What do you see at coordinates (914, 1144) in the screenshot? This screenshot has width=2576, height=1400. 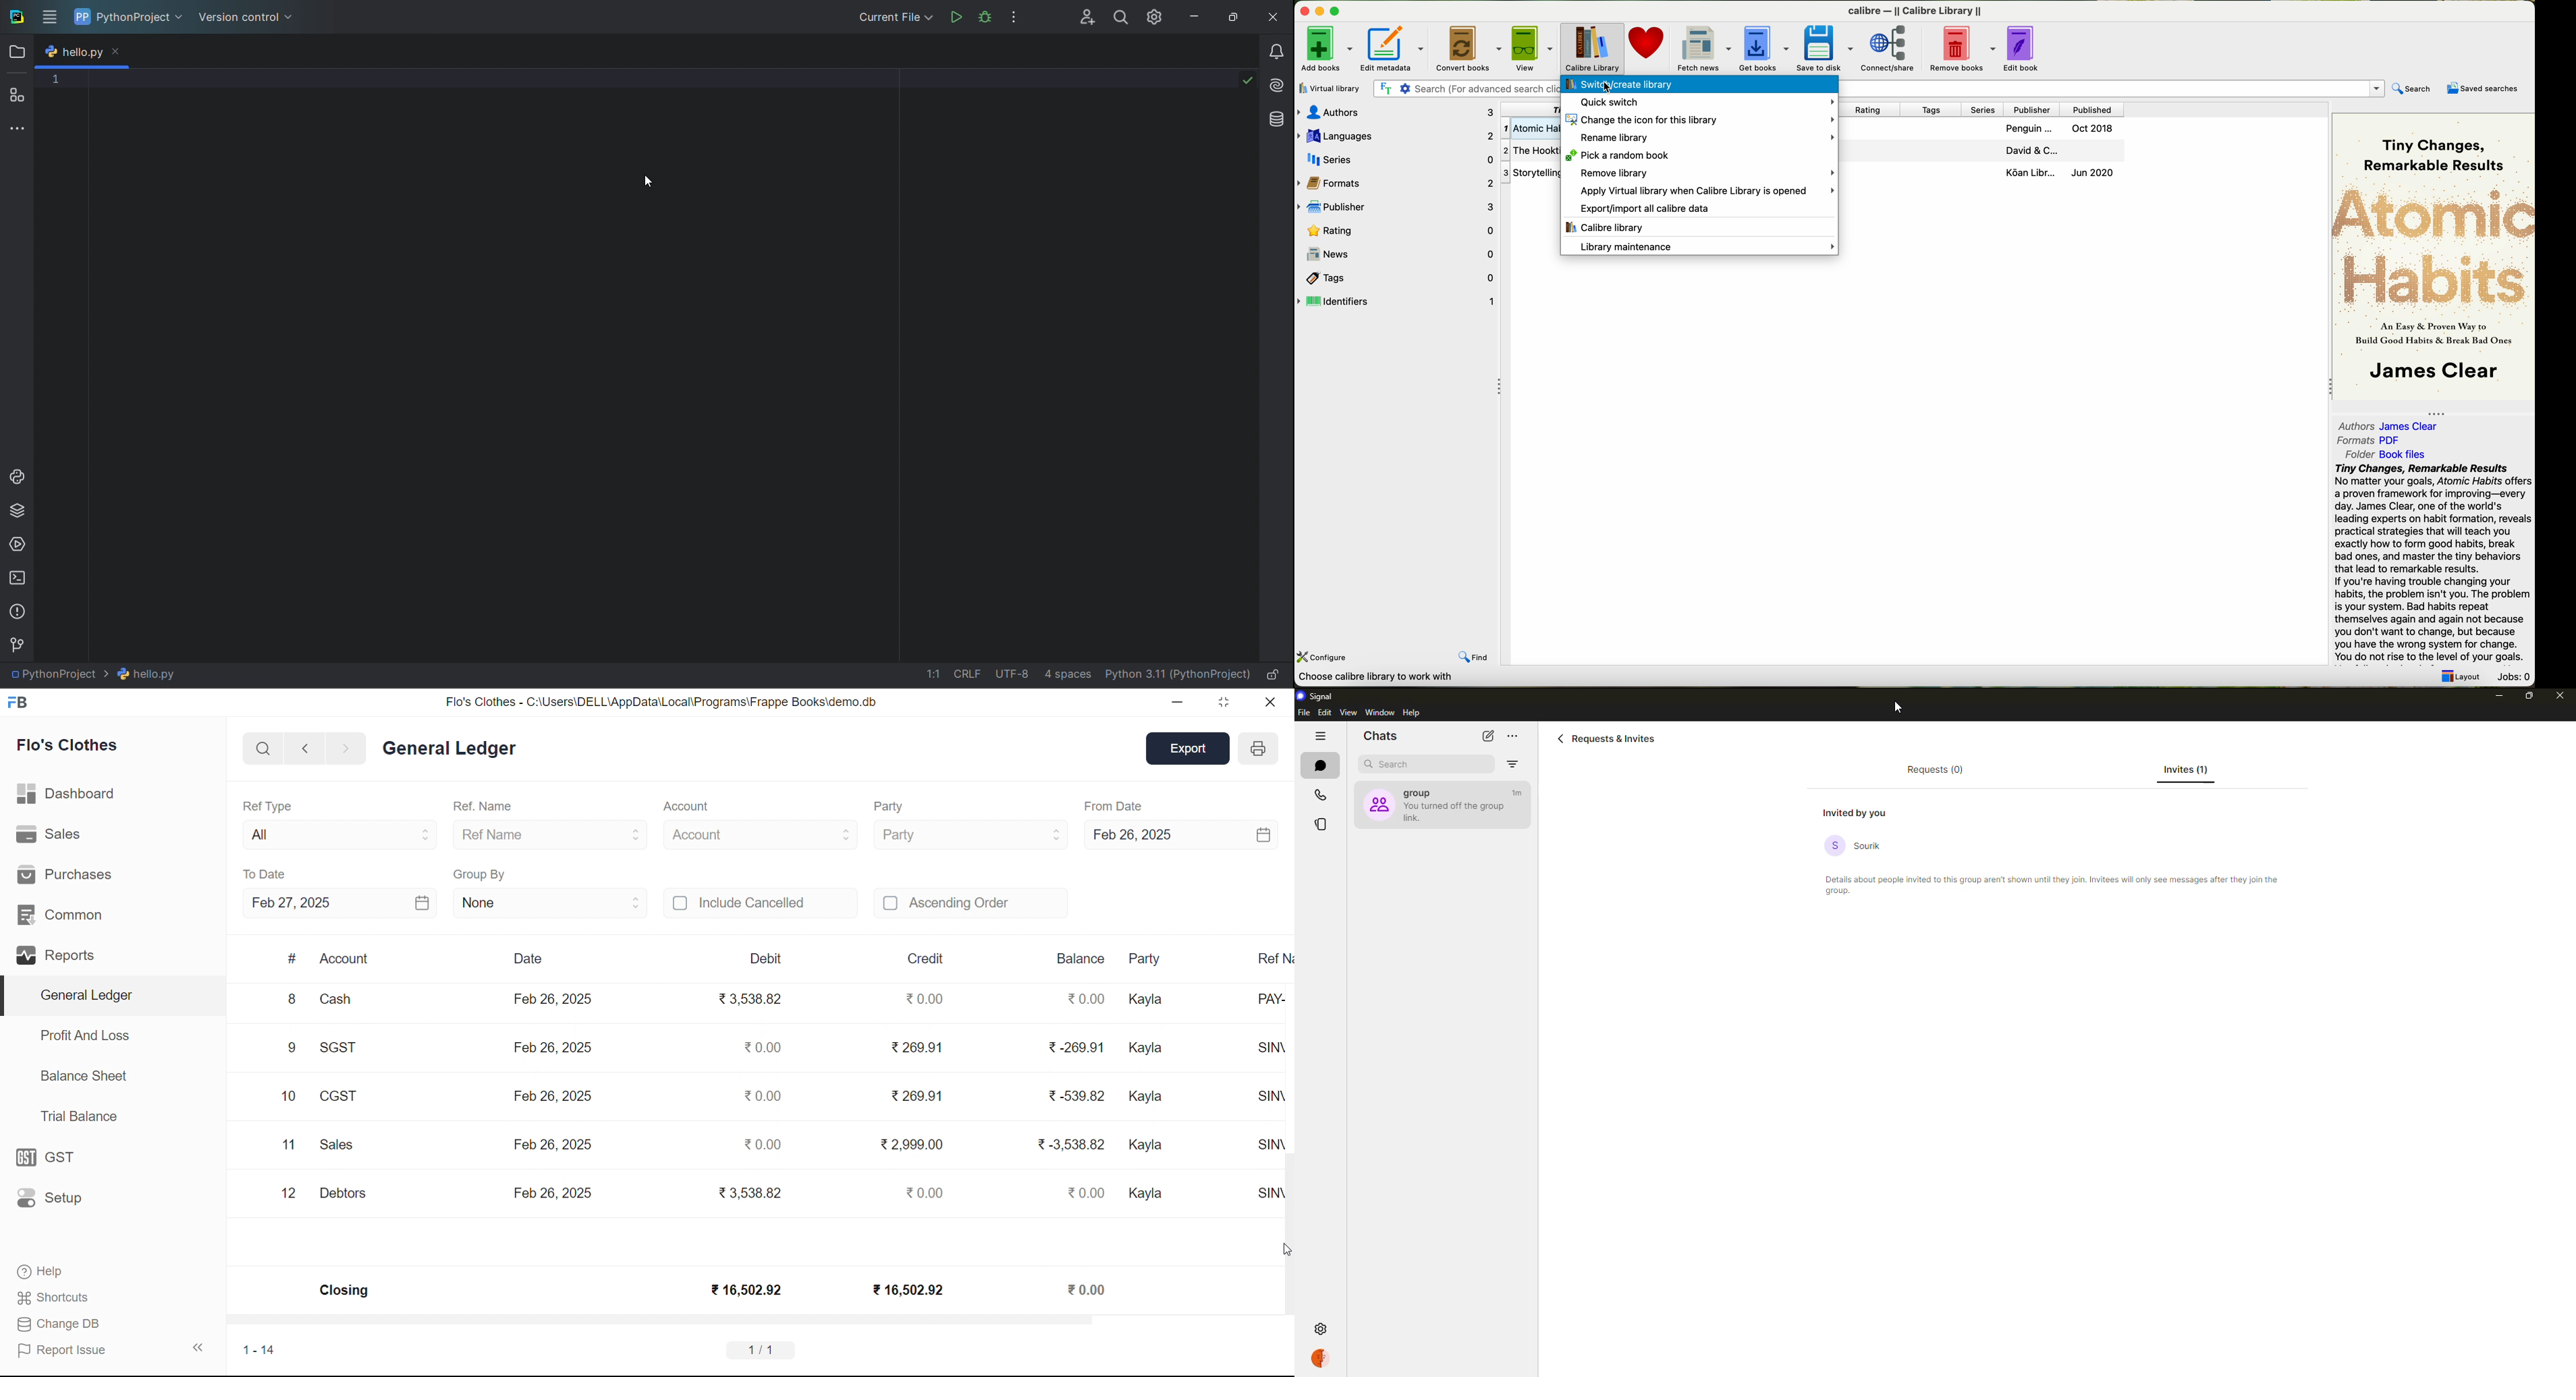 I see `₹ 2,999.00` at bounding box center [914, 1144].